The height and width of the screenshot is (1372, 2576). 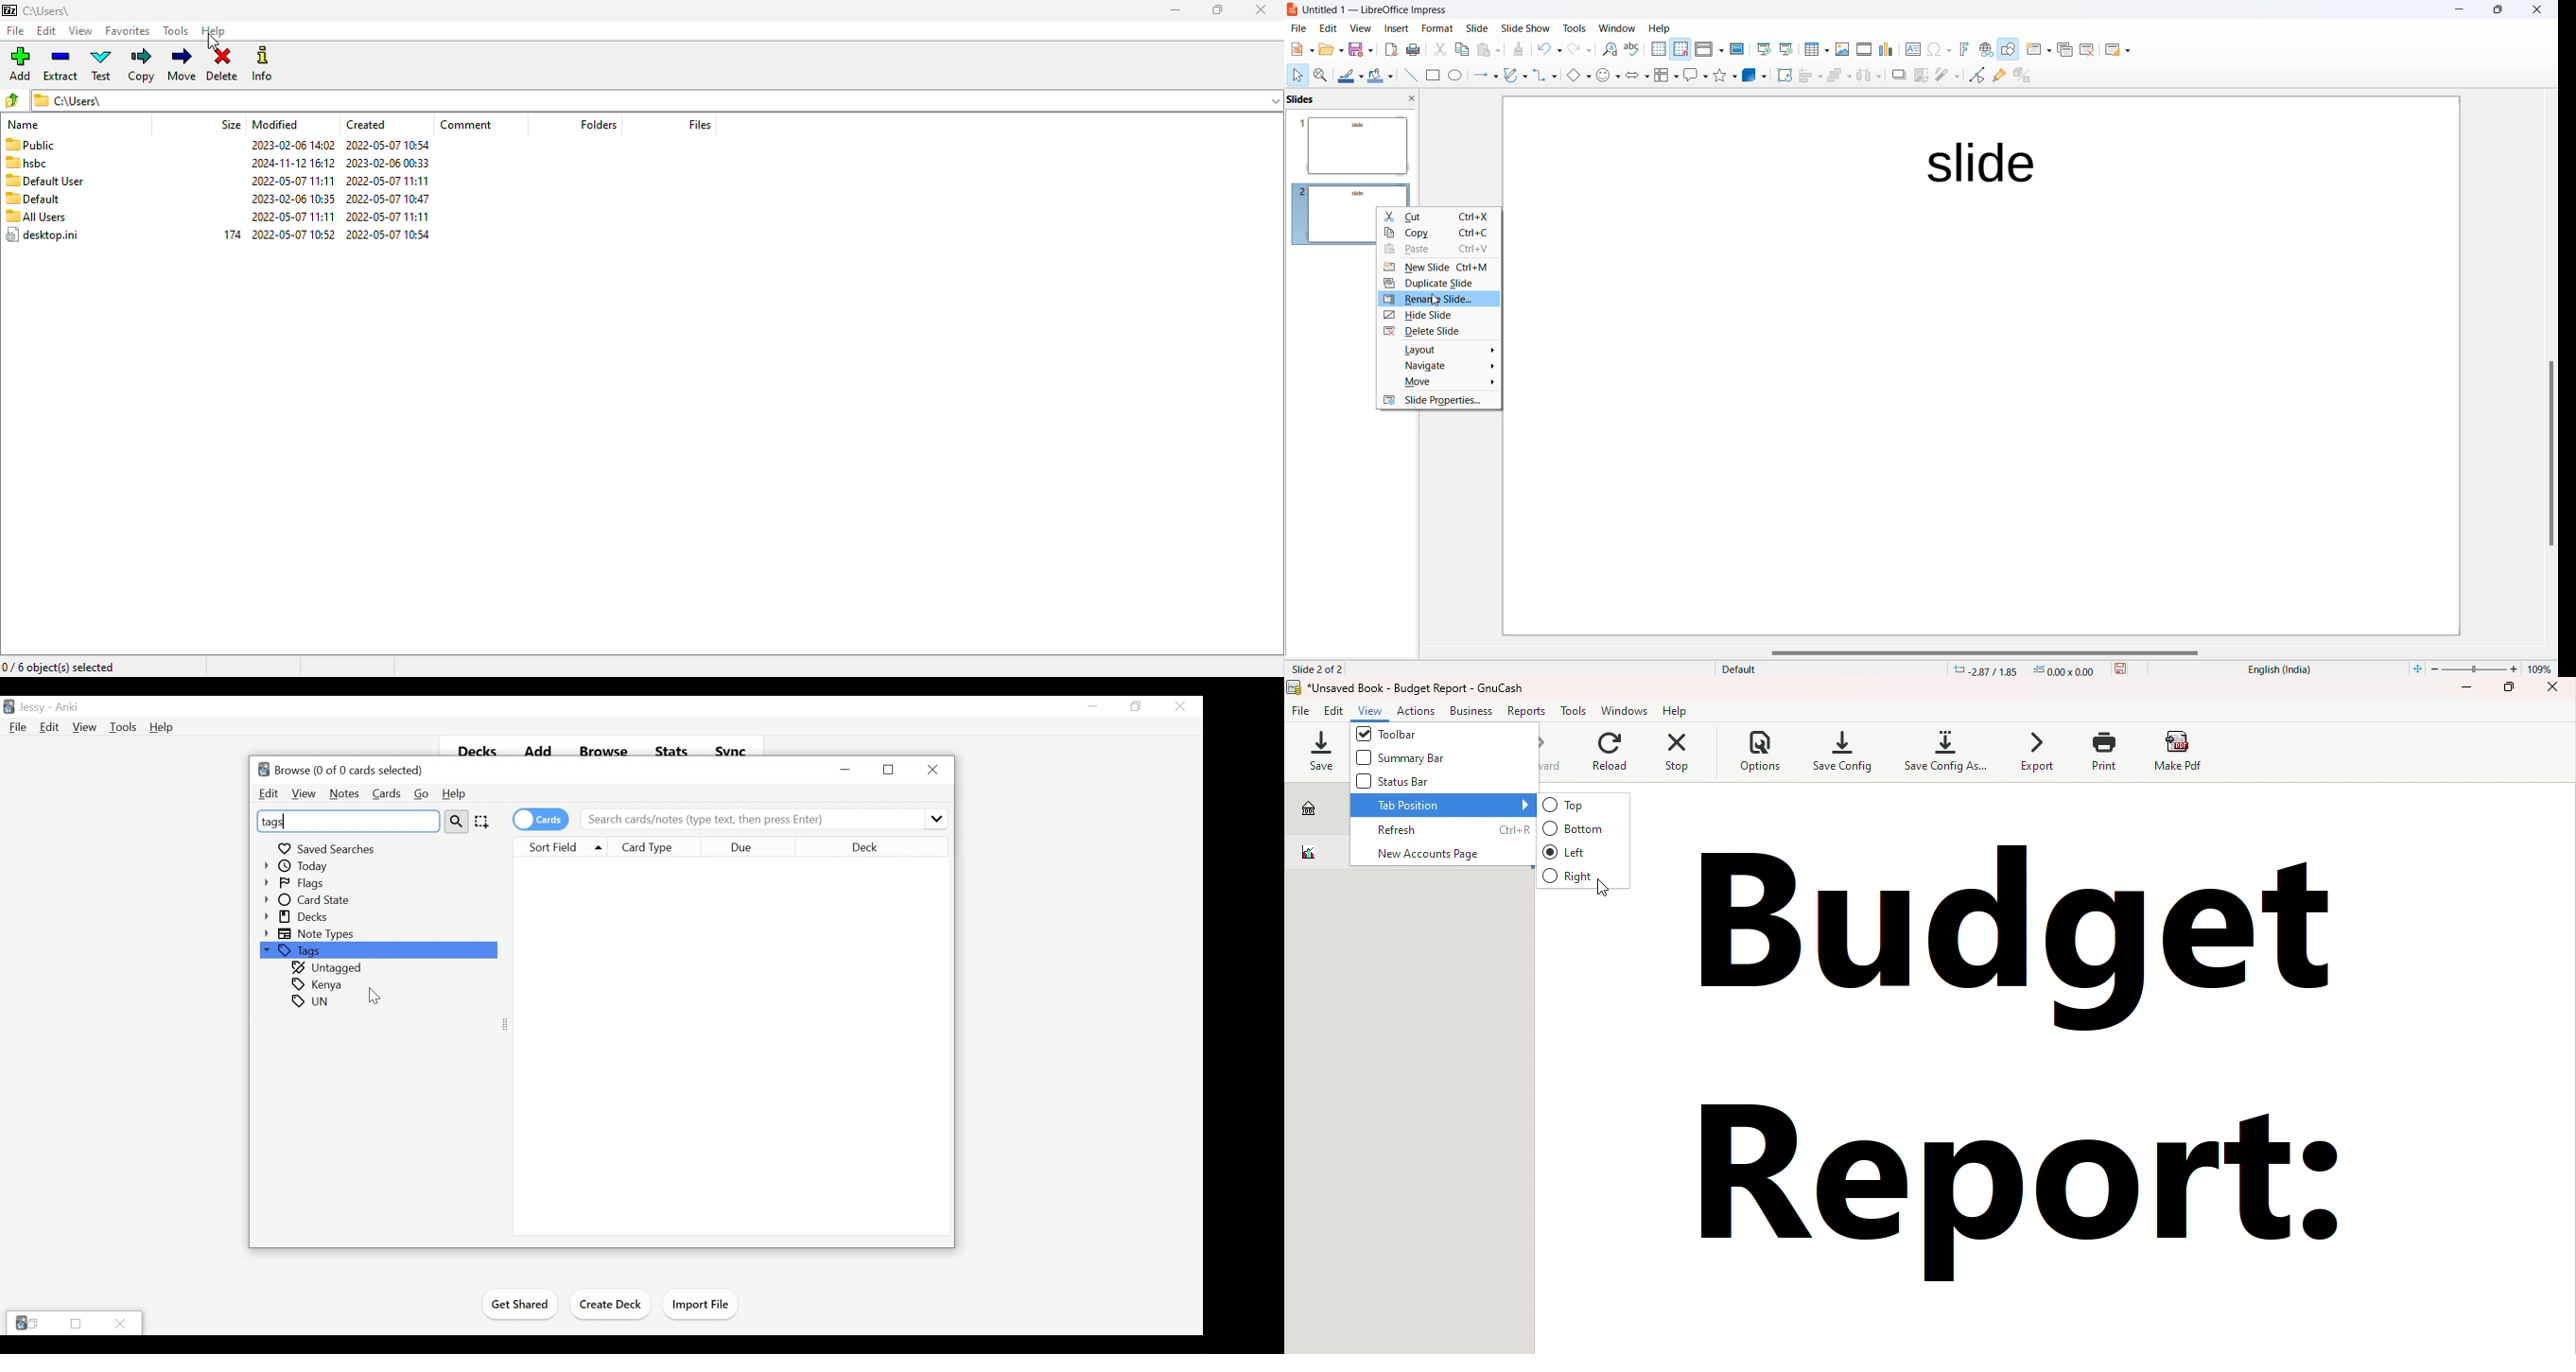 What do you see at coordinates (1984, 50) in the screenshot?
I see `Insert hyperlink` at bounding box center [1984, 50].